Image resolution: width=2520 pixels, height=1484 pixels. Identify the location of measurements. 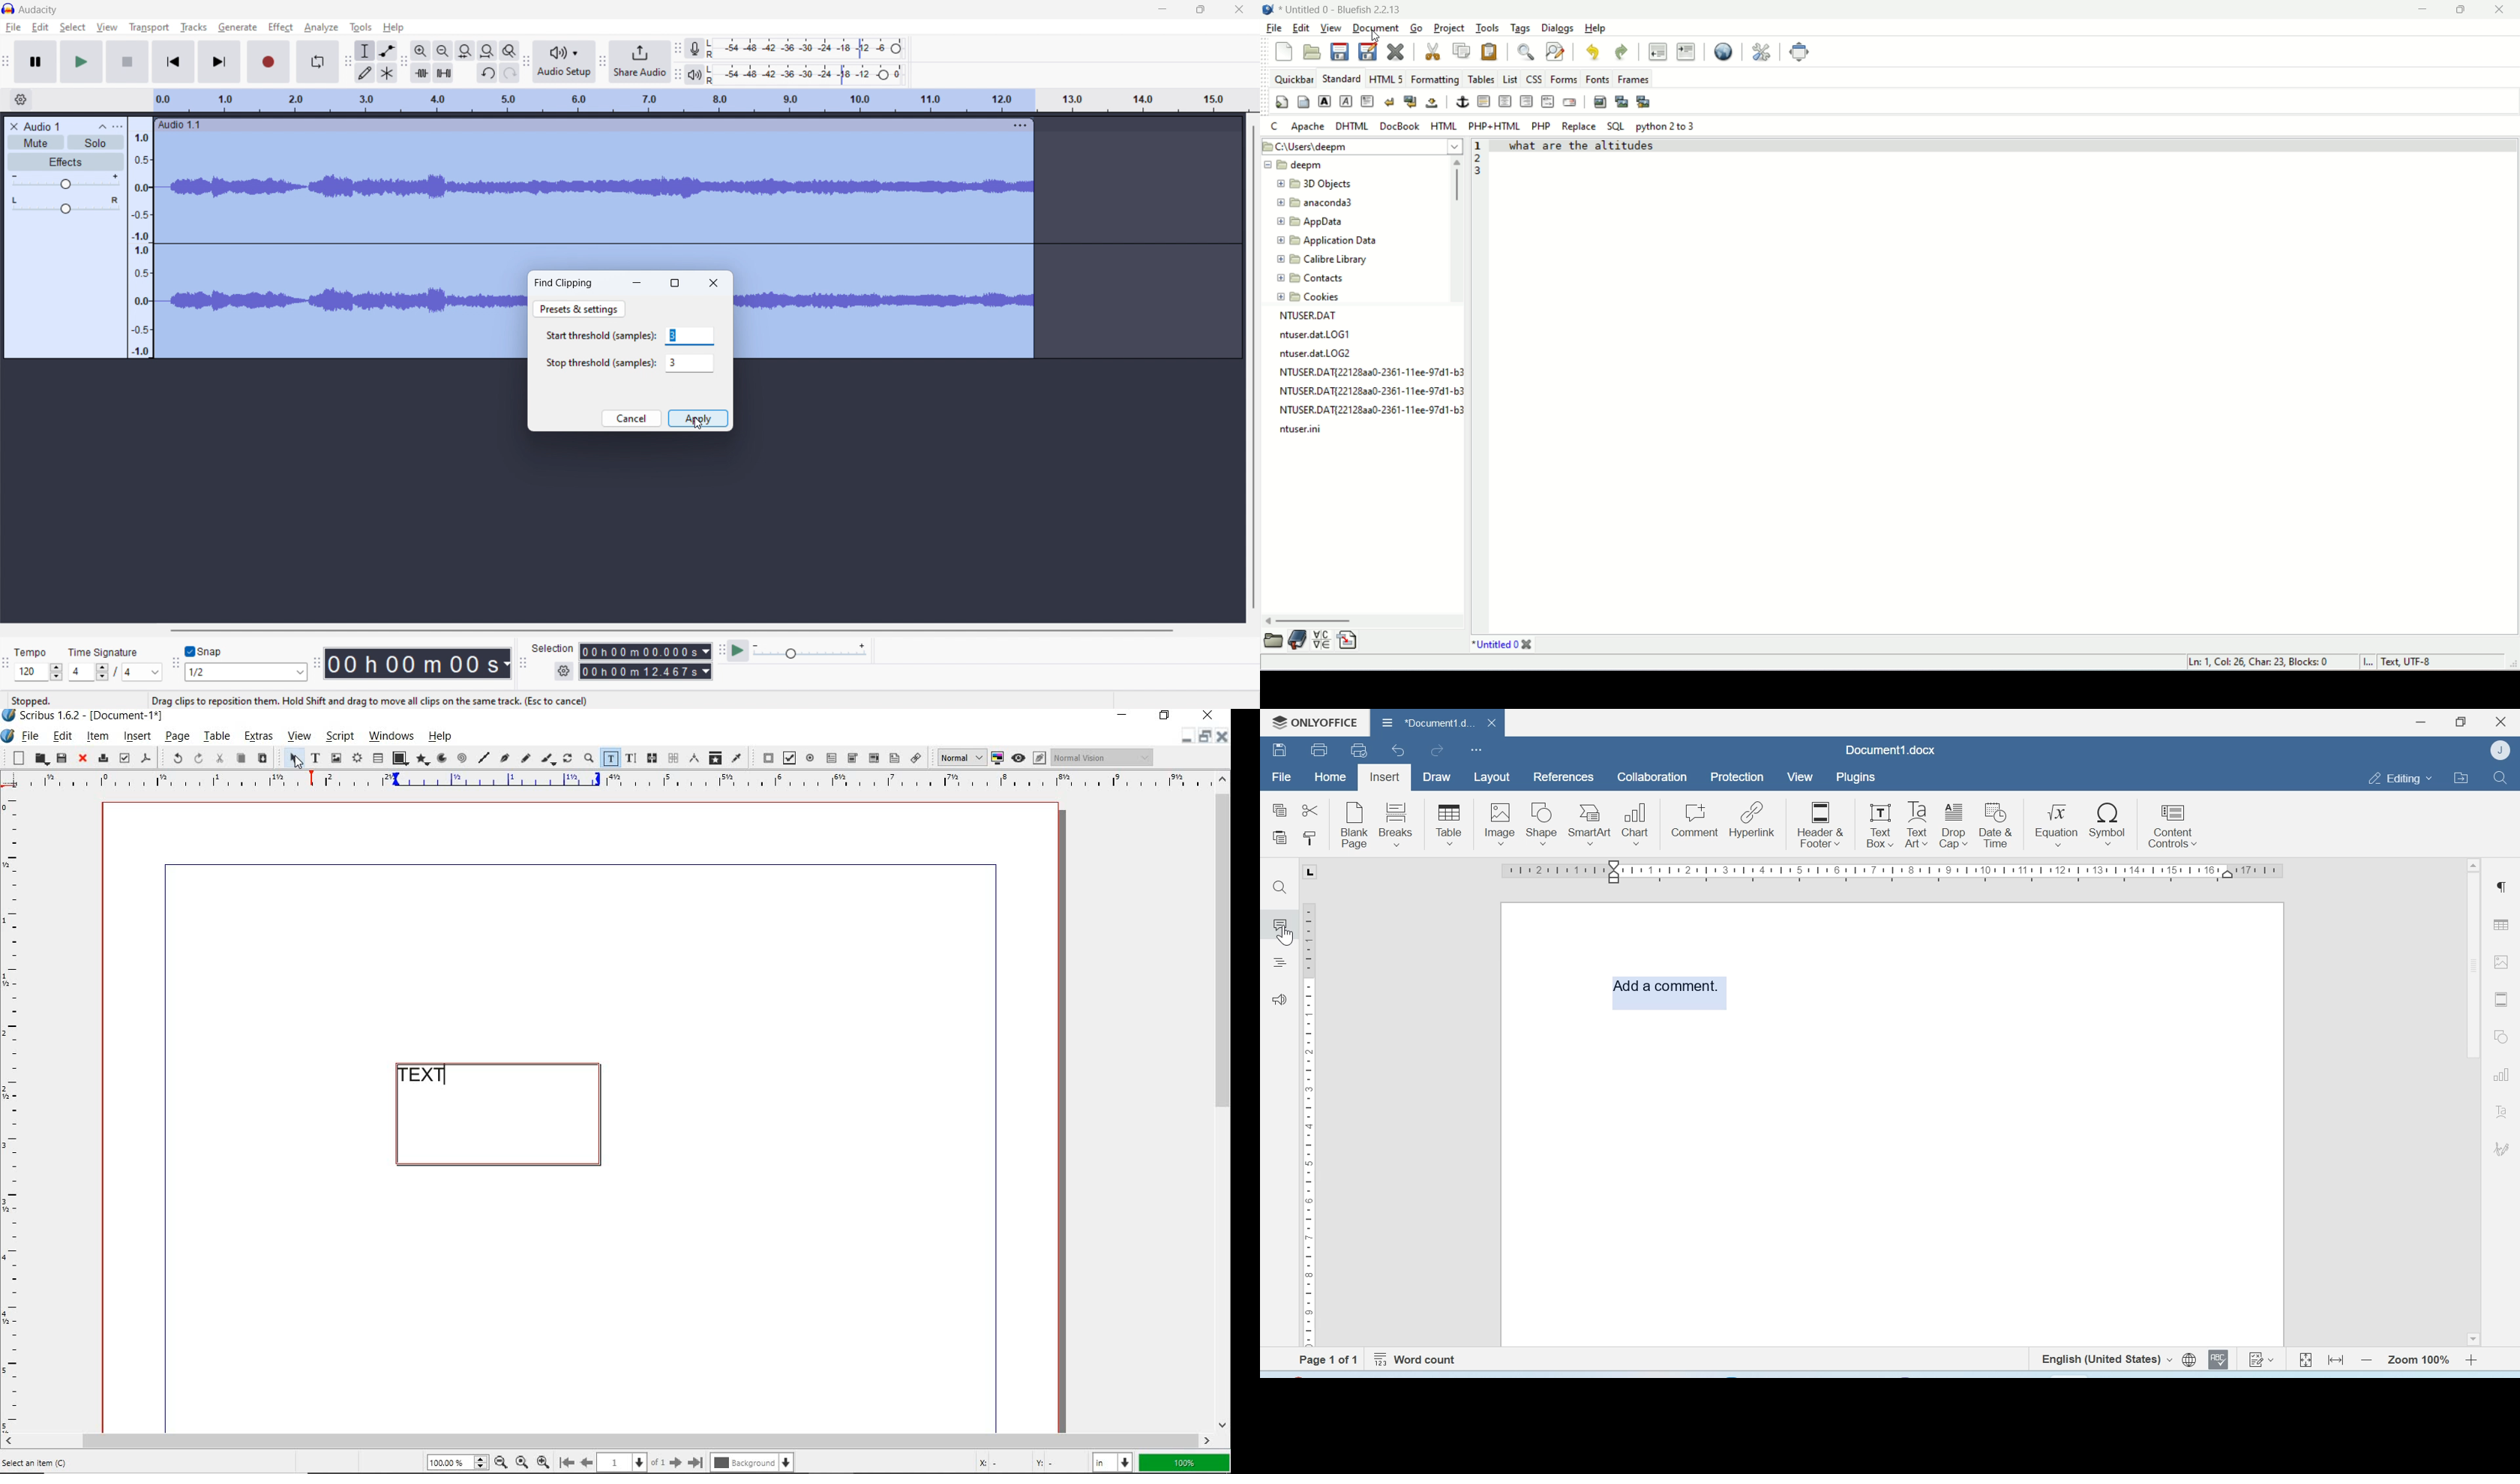
(692, 757).